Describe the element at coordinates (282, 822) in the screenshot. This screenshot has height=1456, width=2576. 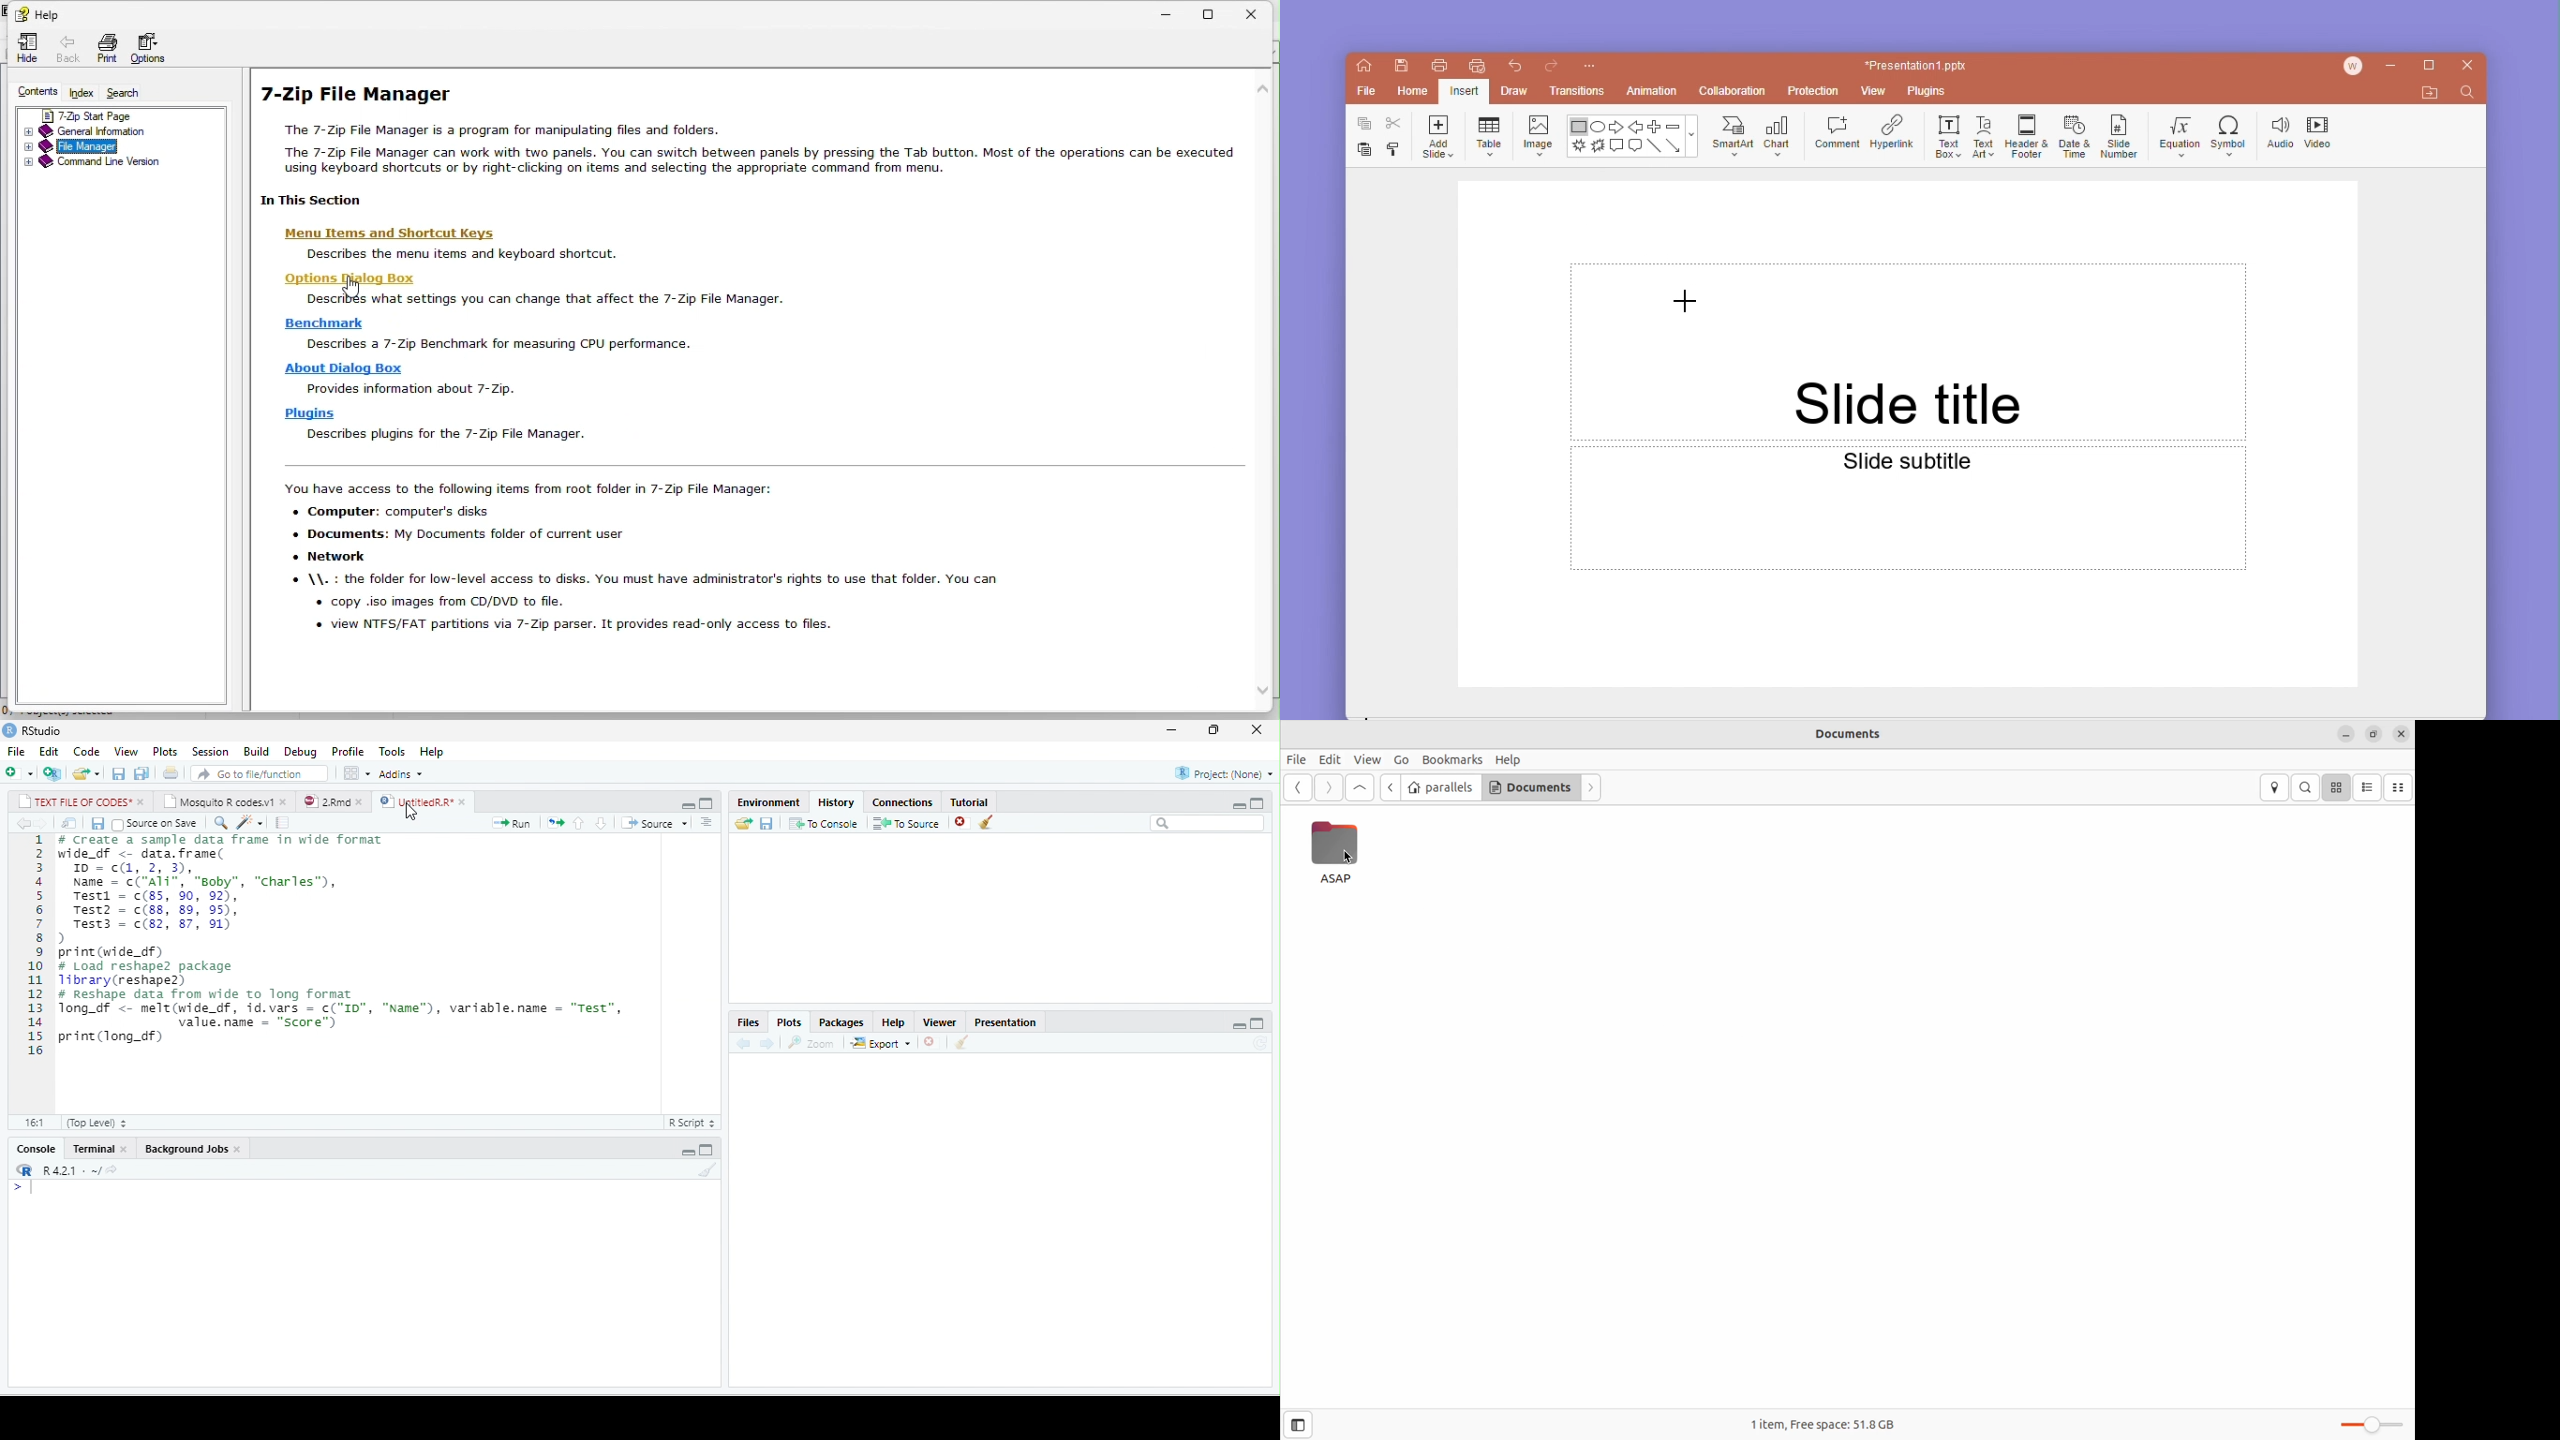
I see `compile report` at that location.